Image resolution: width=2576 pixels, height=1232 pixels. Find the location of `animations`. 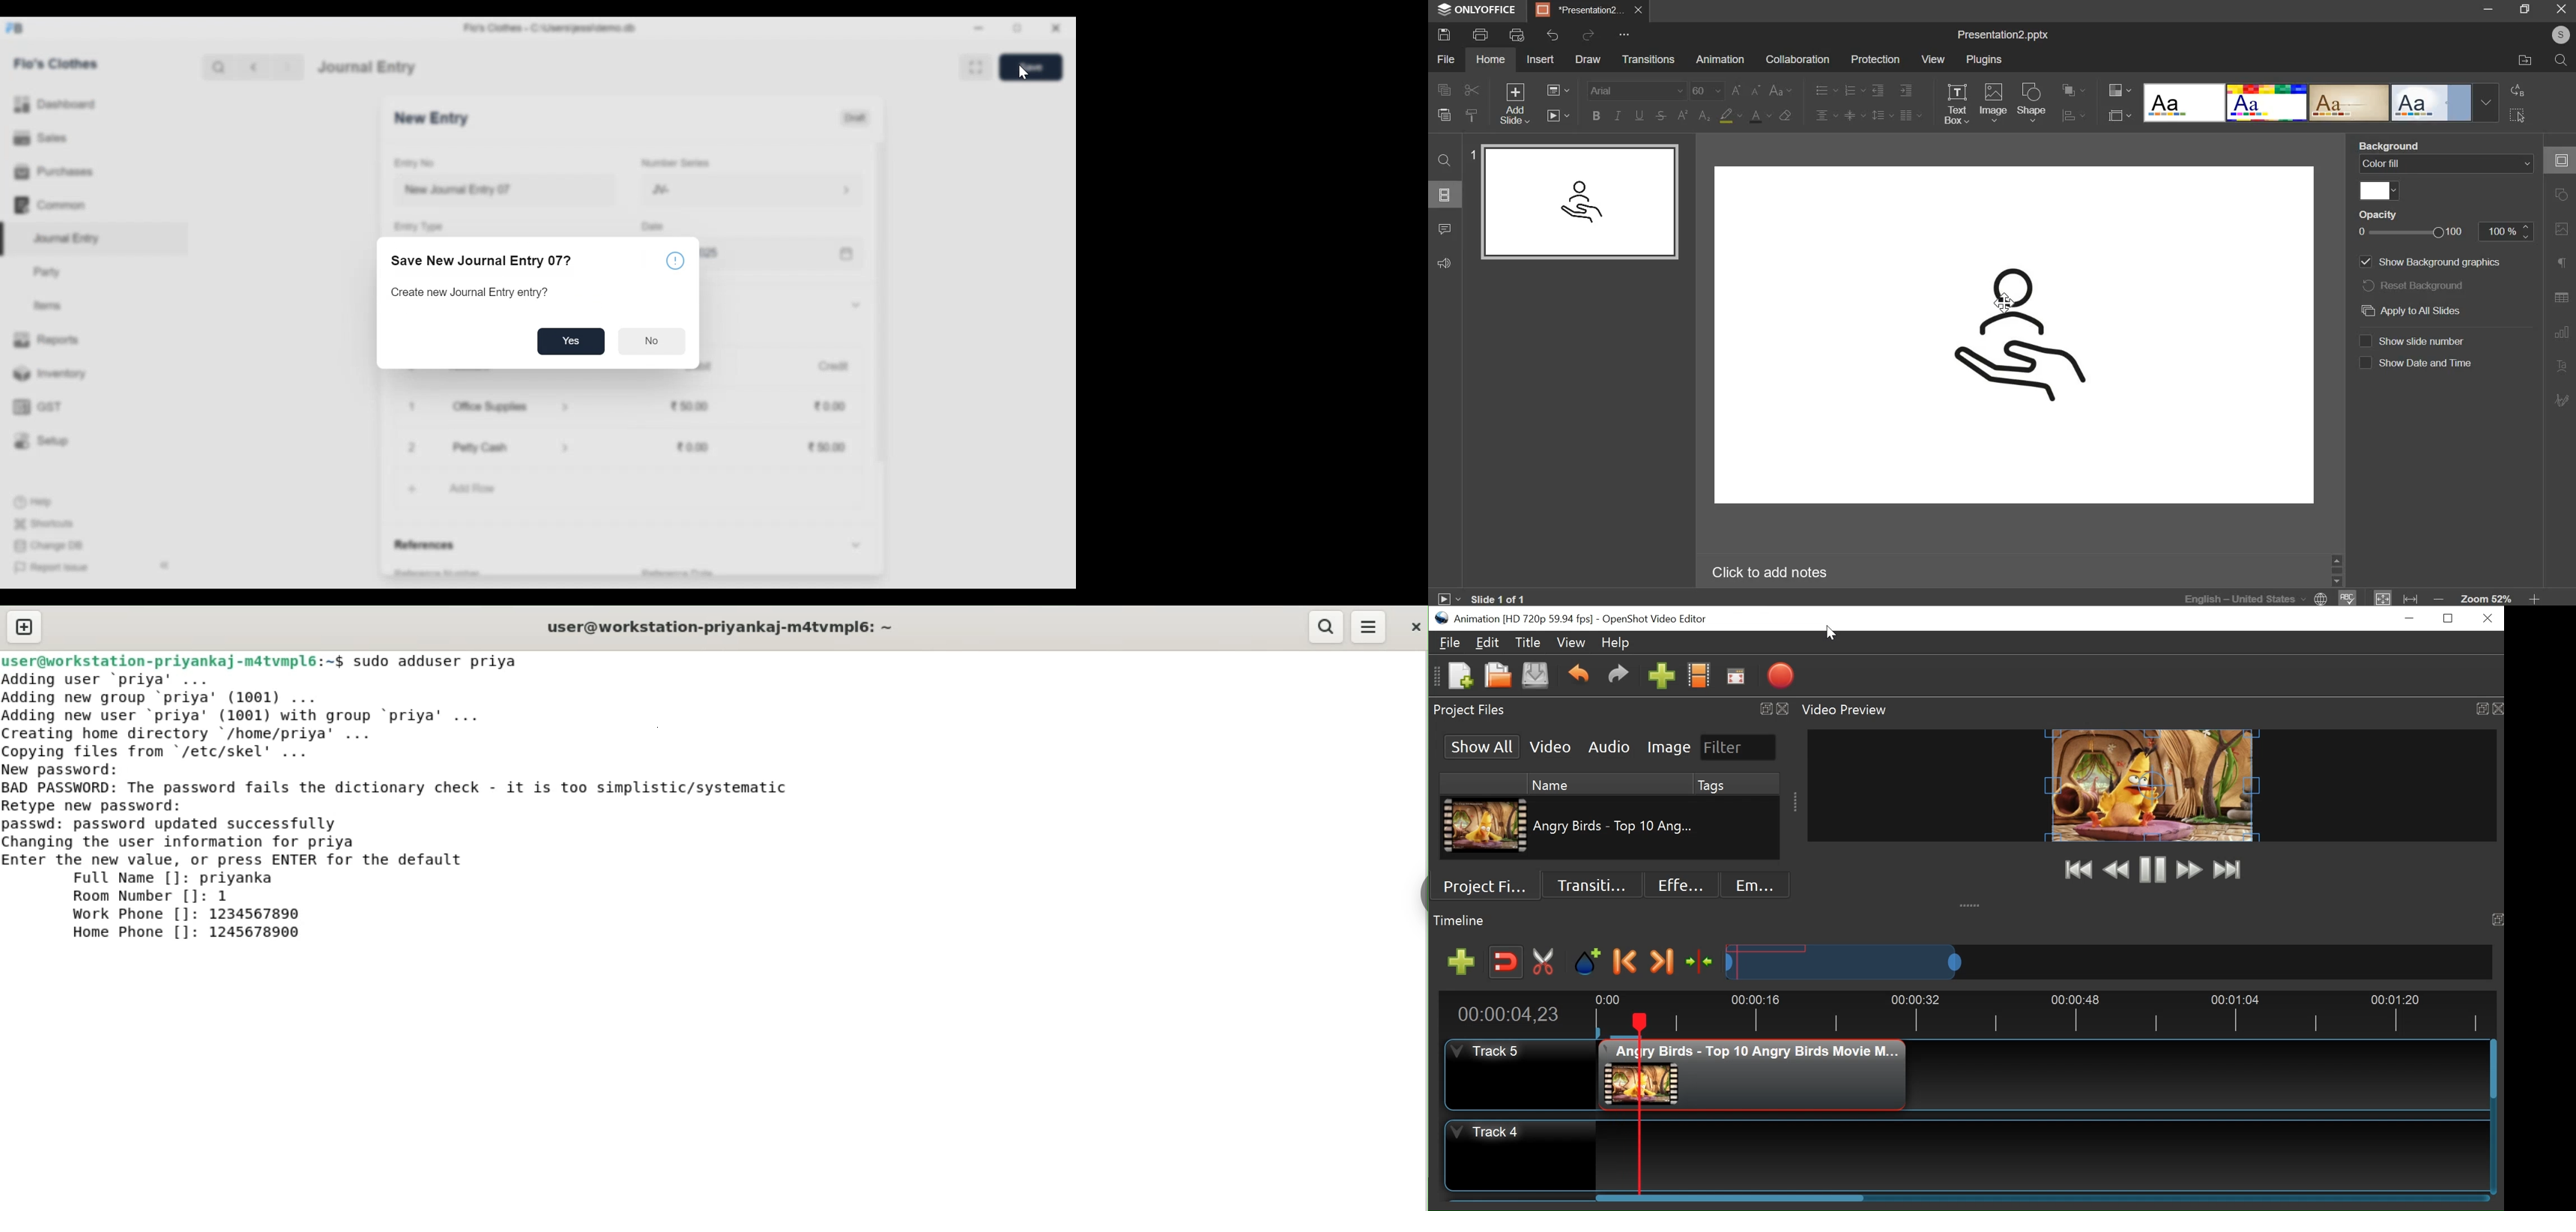

animations is located at coordinates (1719, 59).